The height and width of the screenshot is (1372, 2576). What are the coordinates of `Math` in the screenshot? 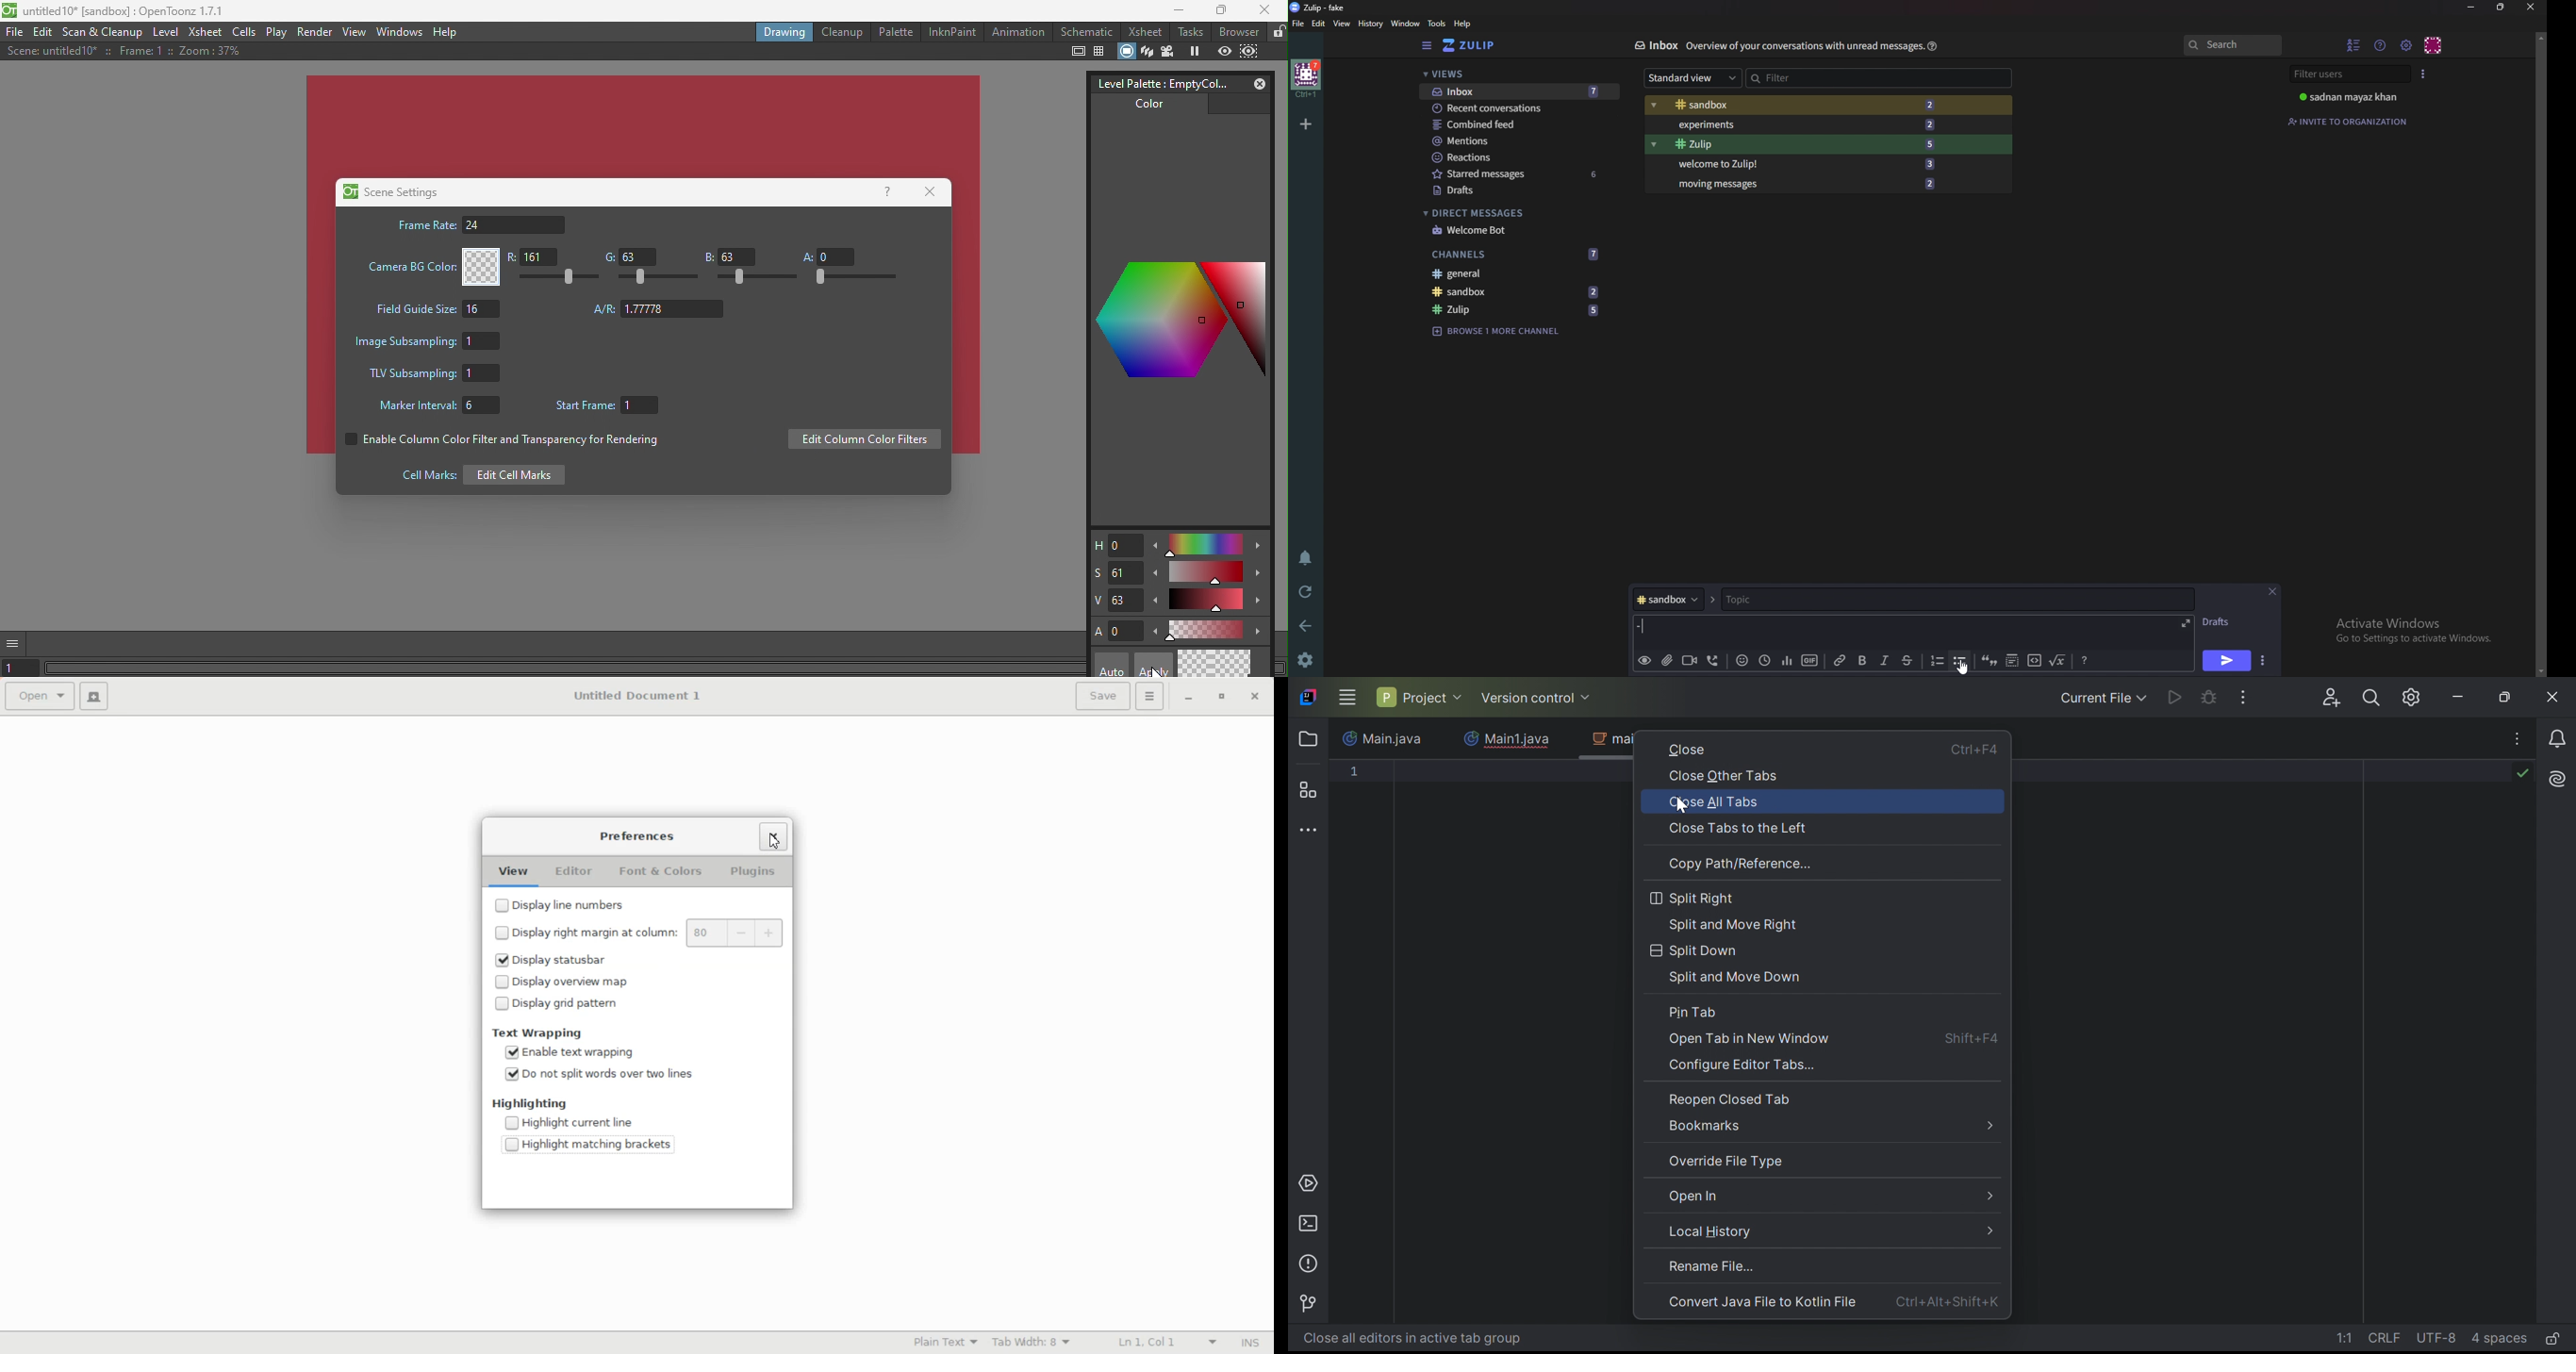 It's located at (2059, 659).